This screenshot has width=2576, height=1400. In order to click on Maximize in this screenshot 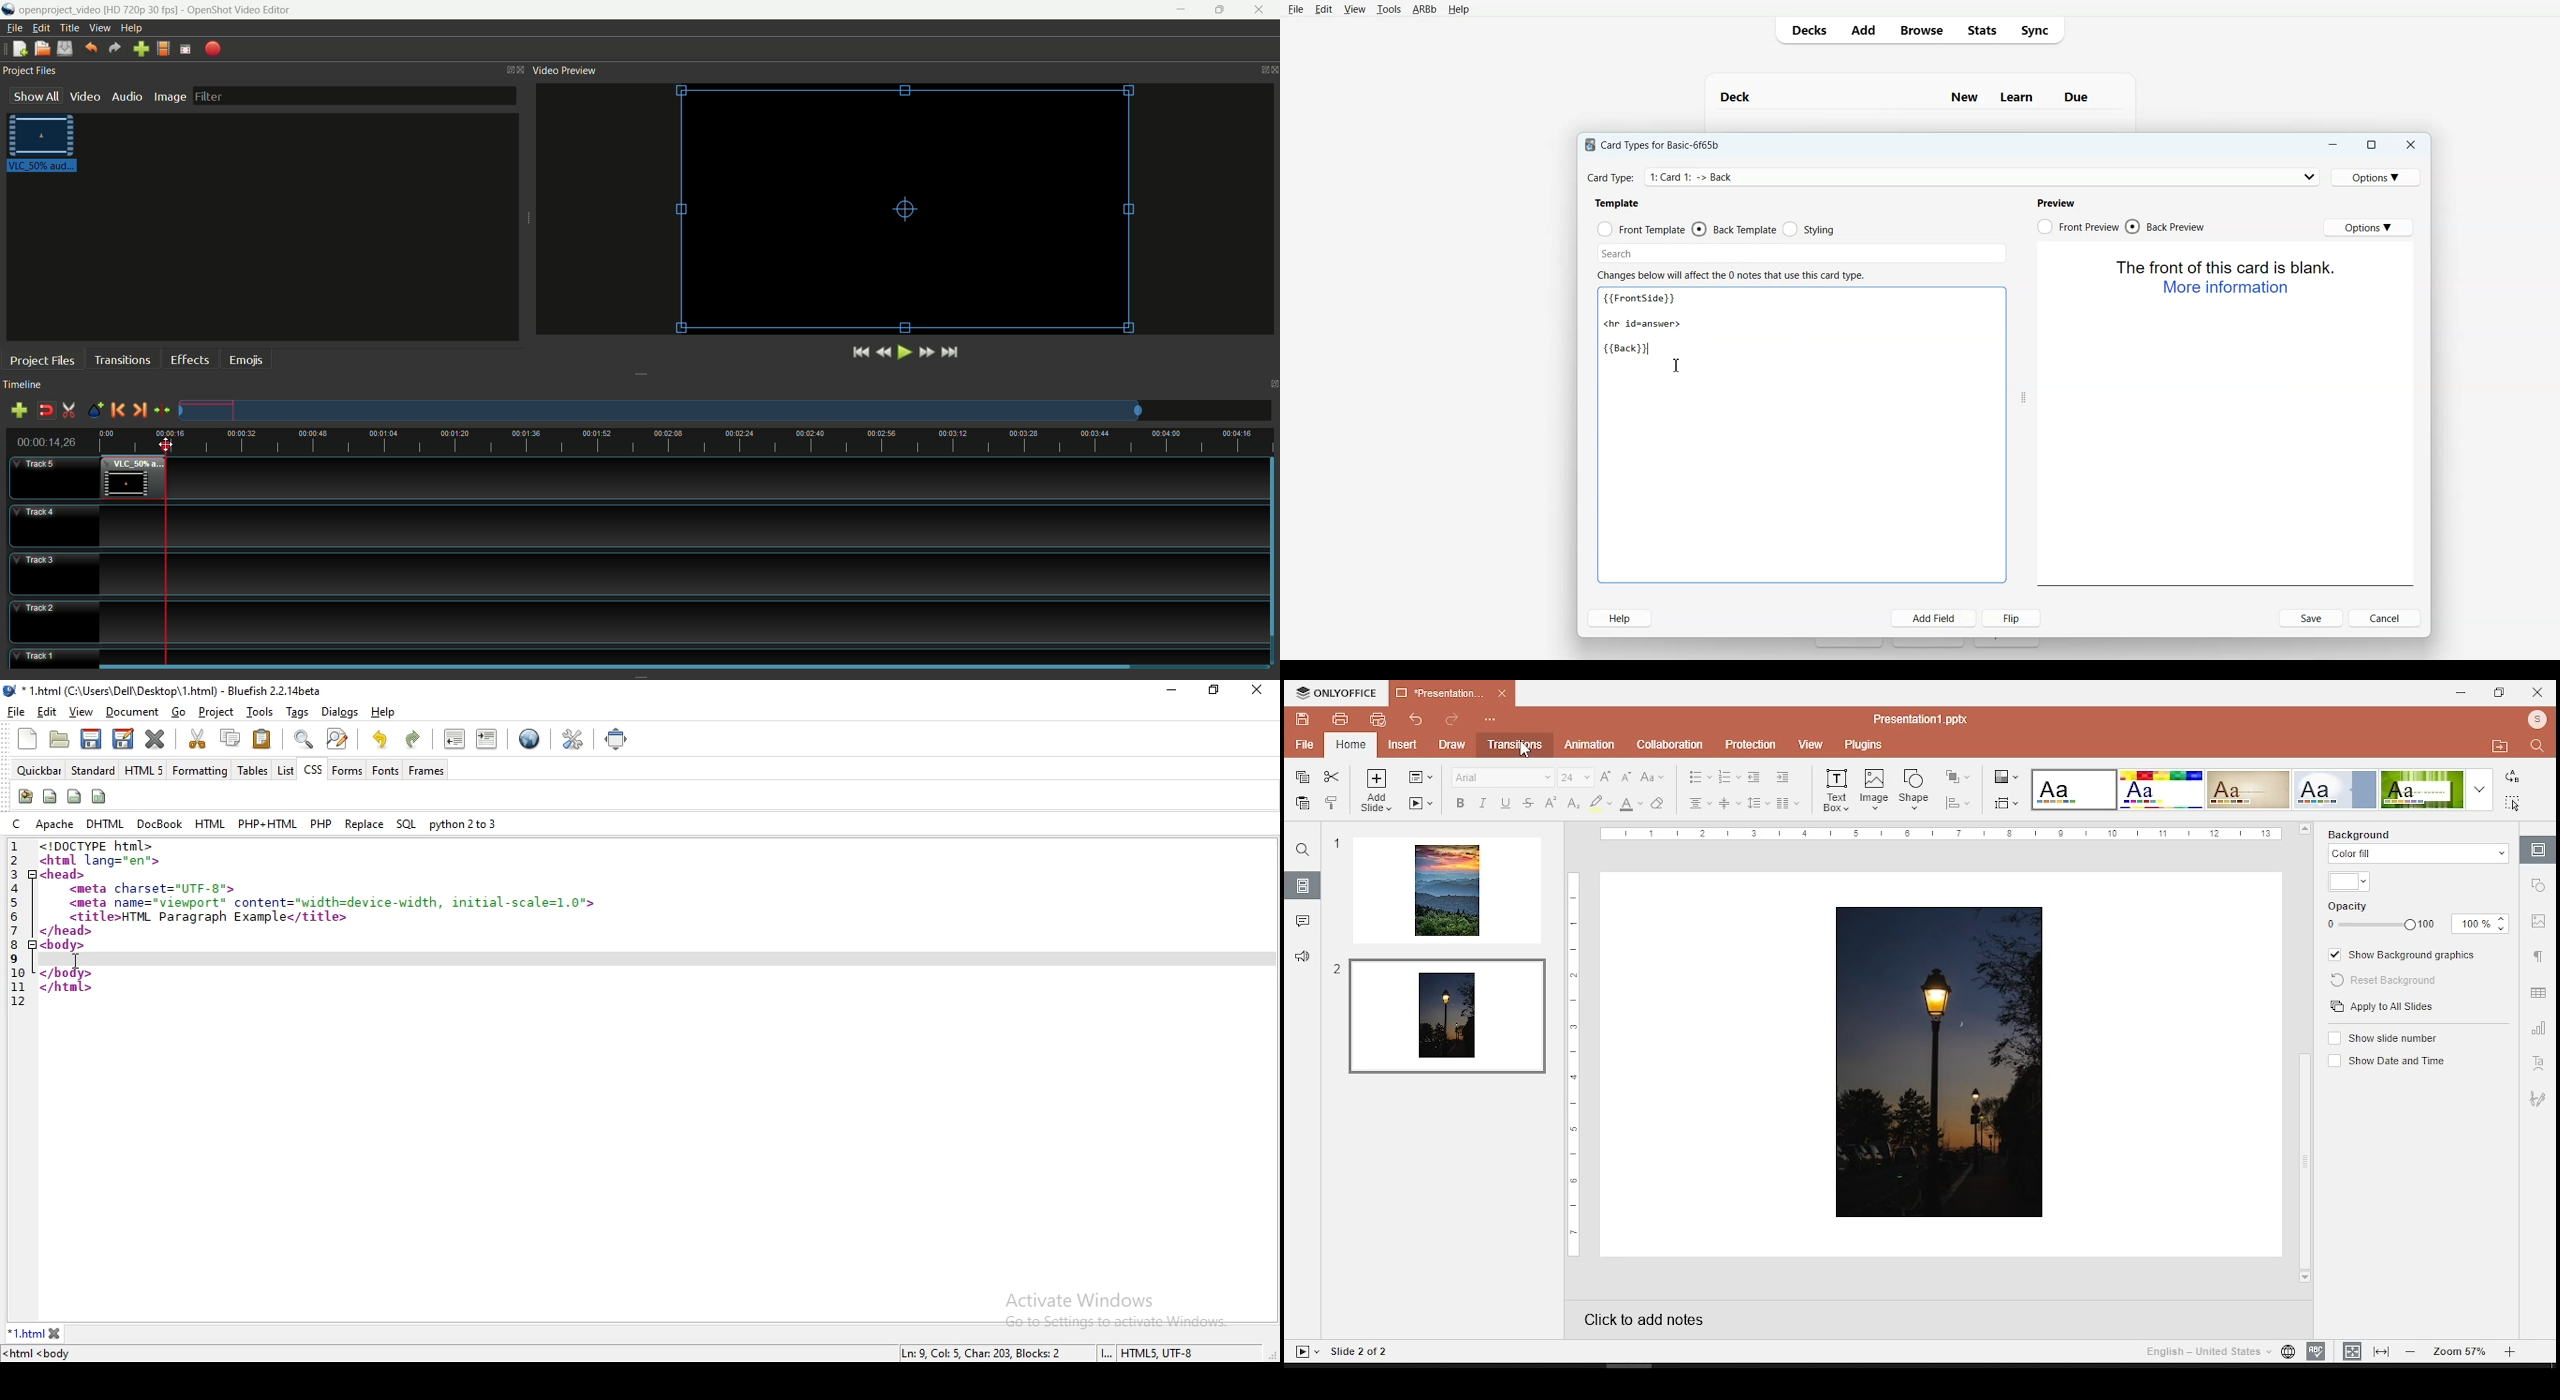, I will do `click(2373, 144)`.